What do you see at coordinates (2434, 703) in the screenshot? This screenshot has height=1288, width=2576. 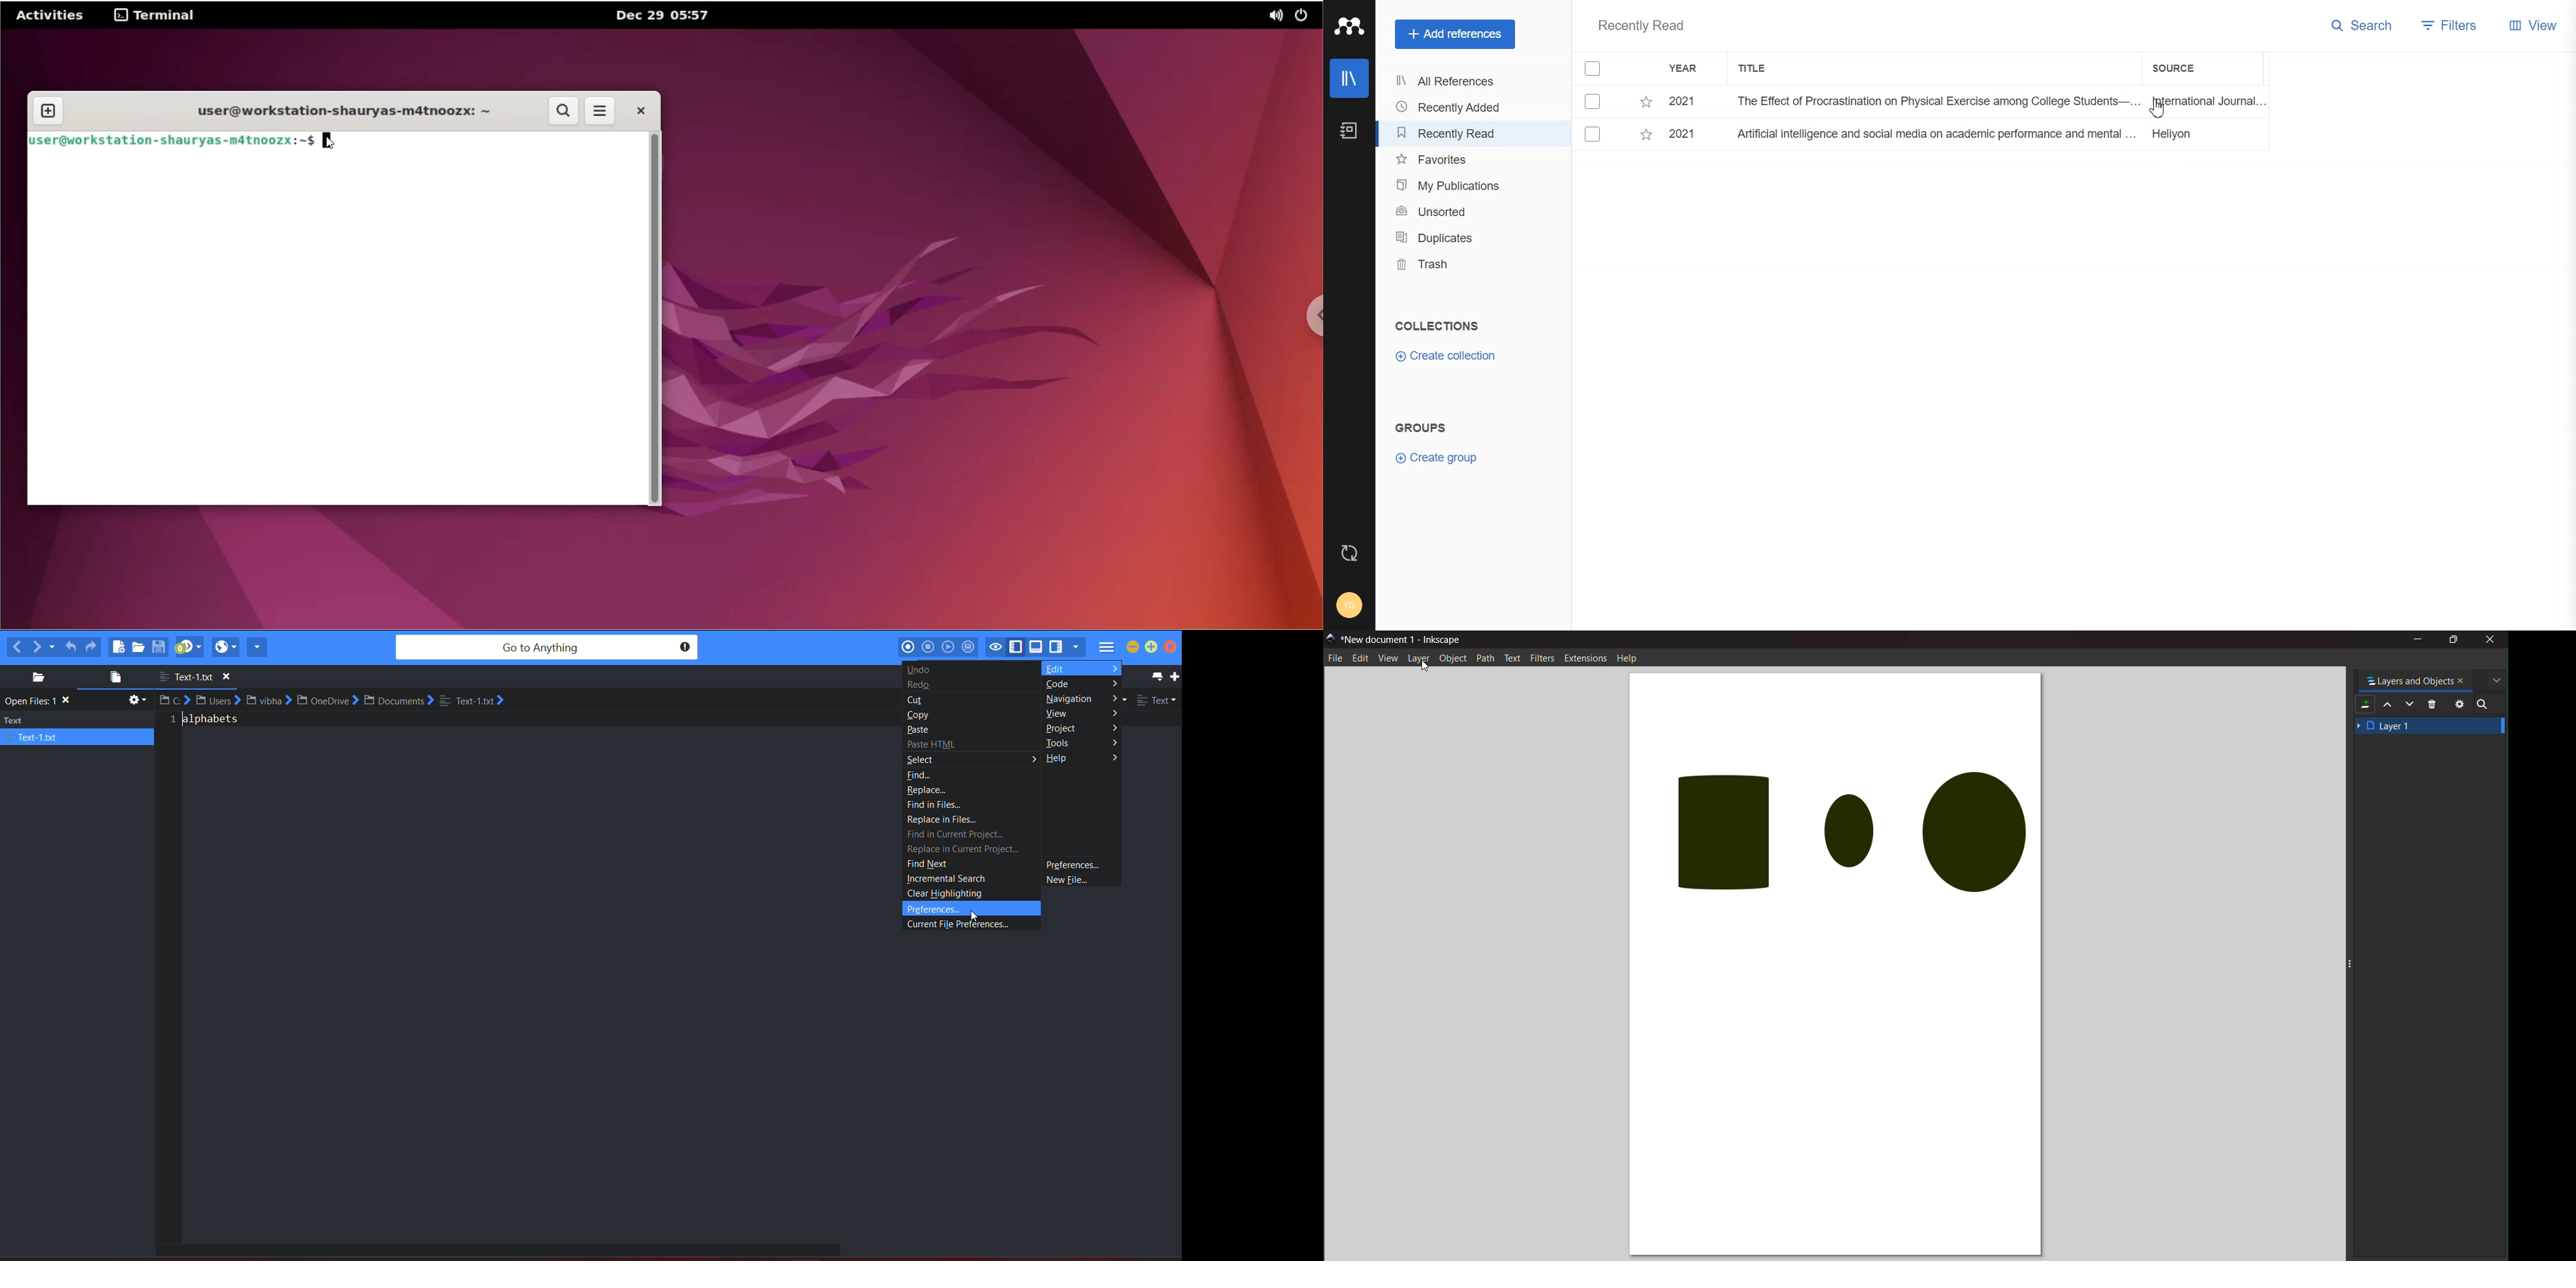 I see `delete` at bounding box center [2434, 703].